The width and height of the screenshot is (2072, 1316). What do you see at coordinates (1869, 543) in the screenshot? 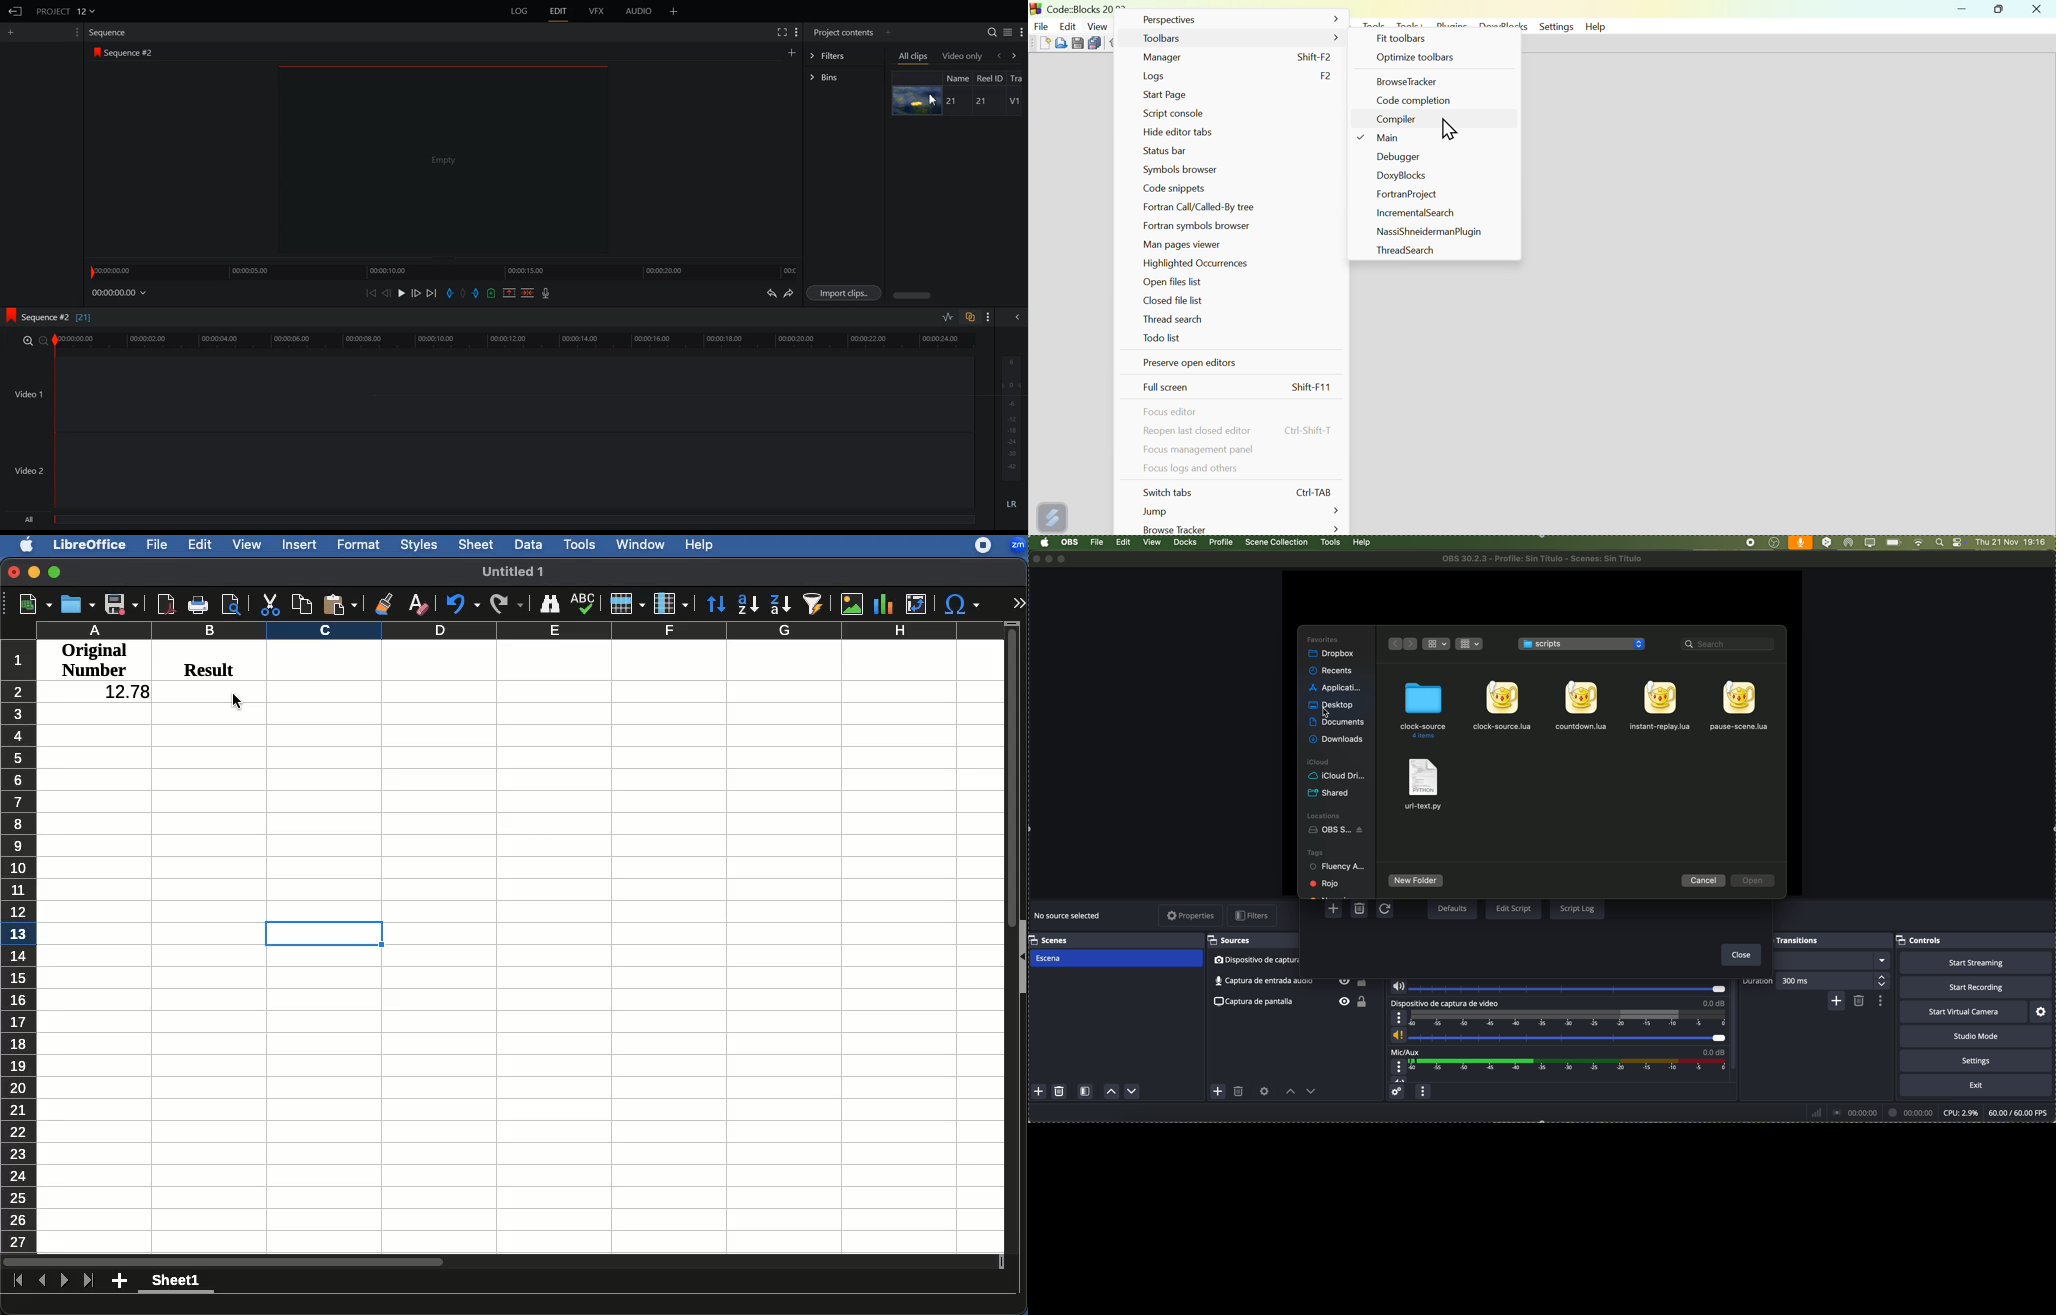
I see `screen` at bounding box center [1869, 543].